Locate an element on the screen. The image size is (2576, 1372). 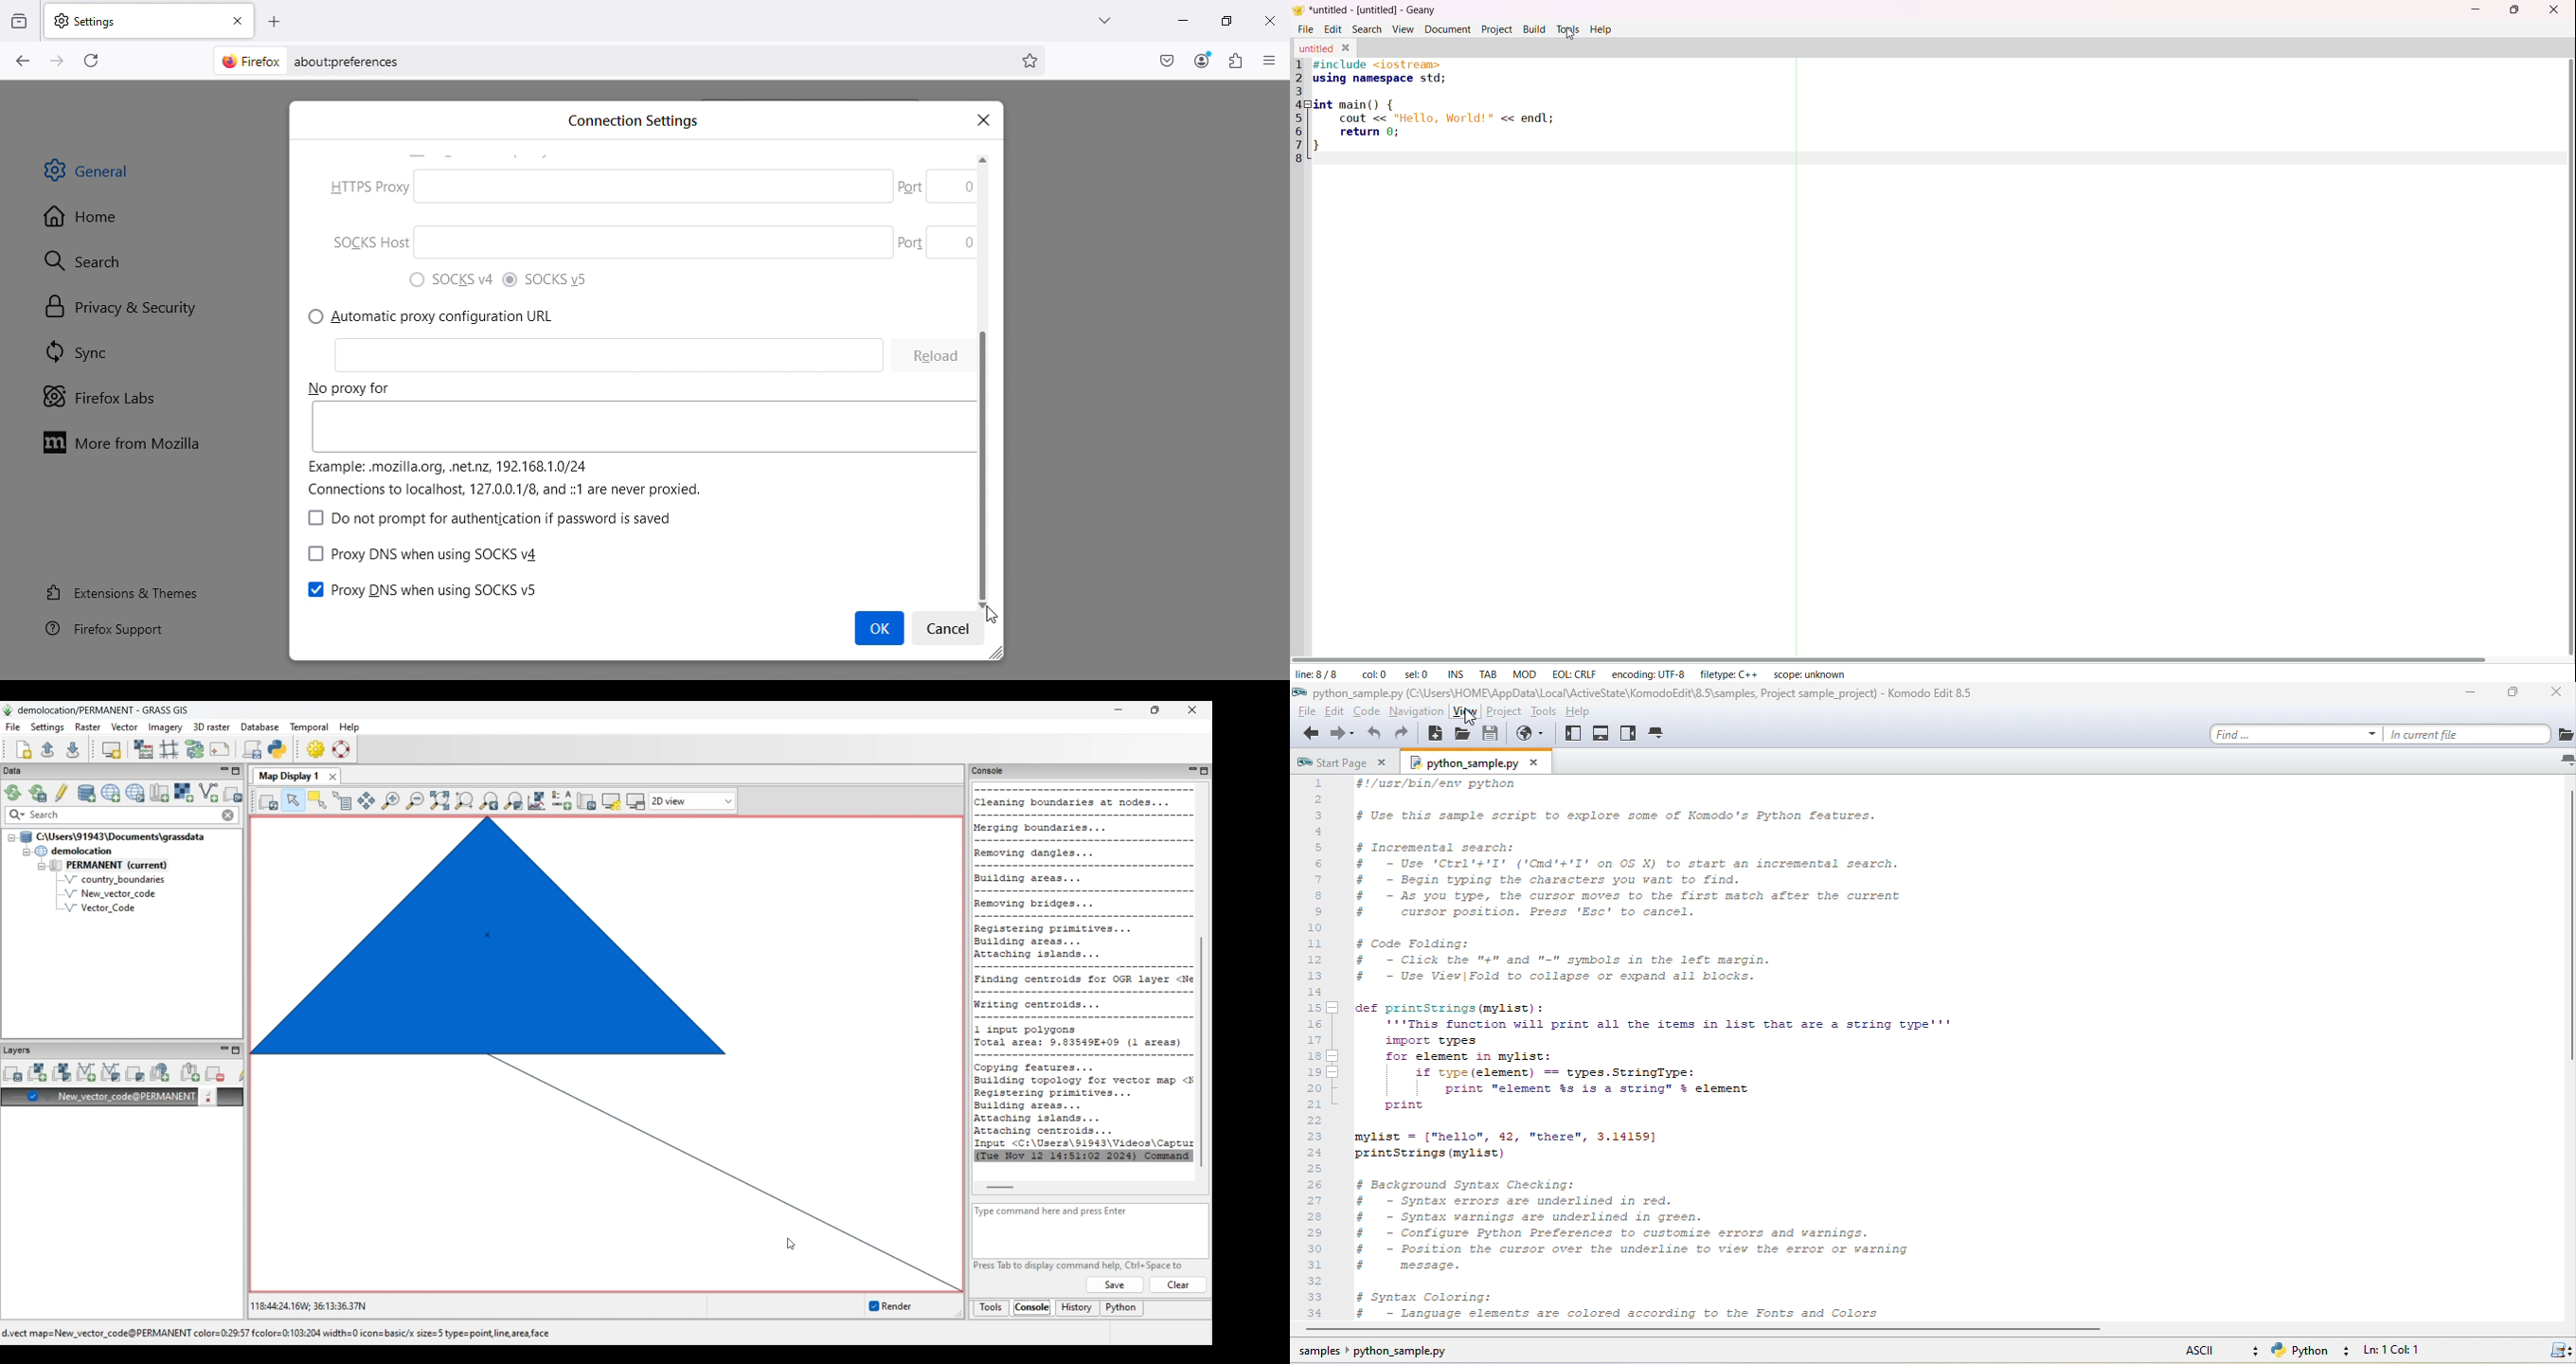
List all tabs is located at coordinates (1099, 20).